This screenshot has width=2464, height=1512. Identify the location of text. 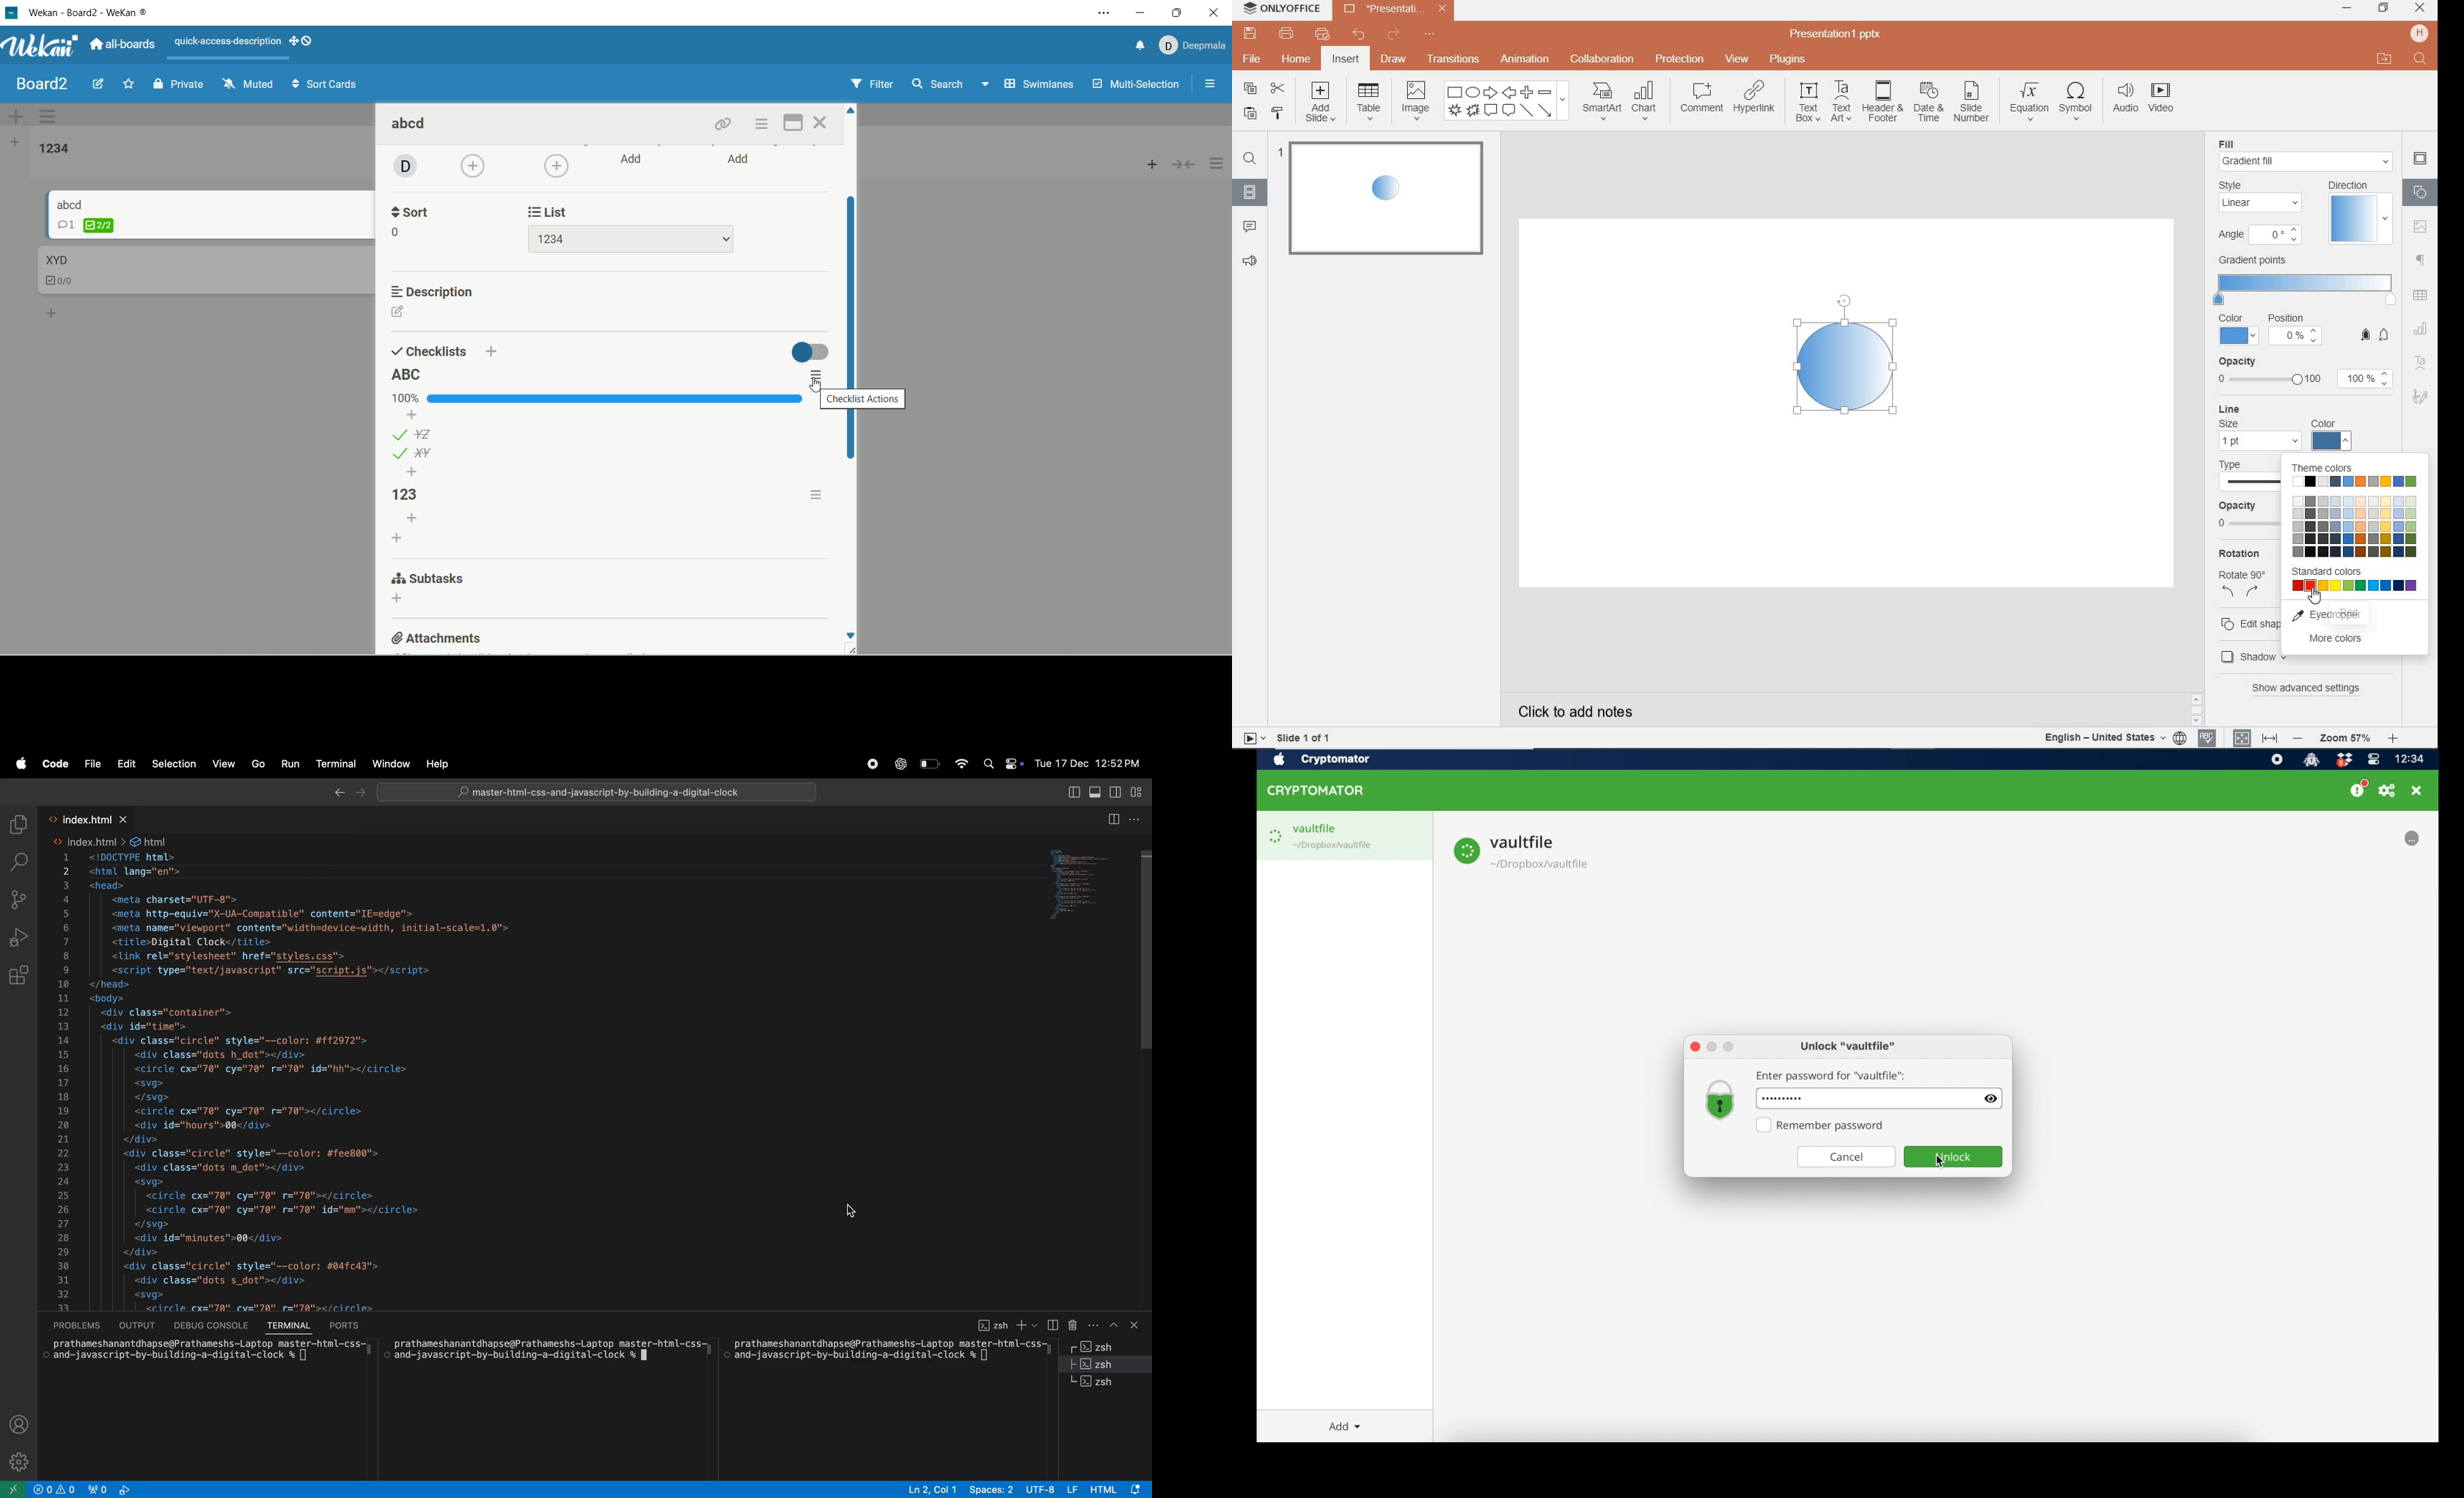
(2250, 621).